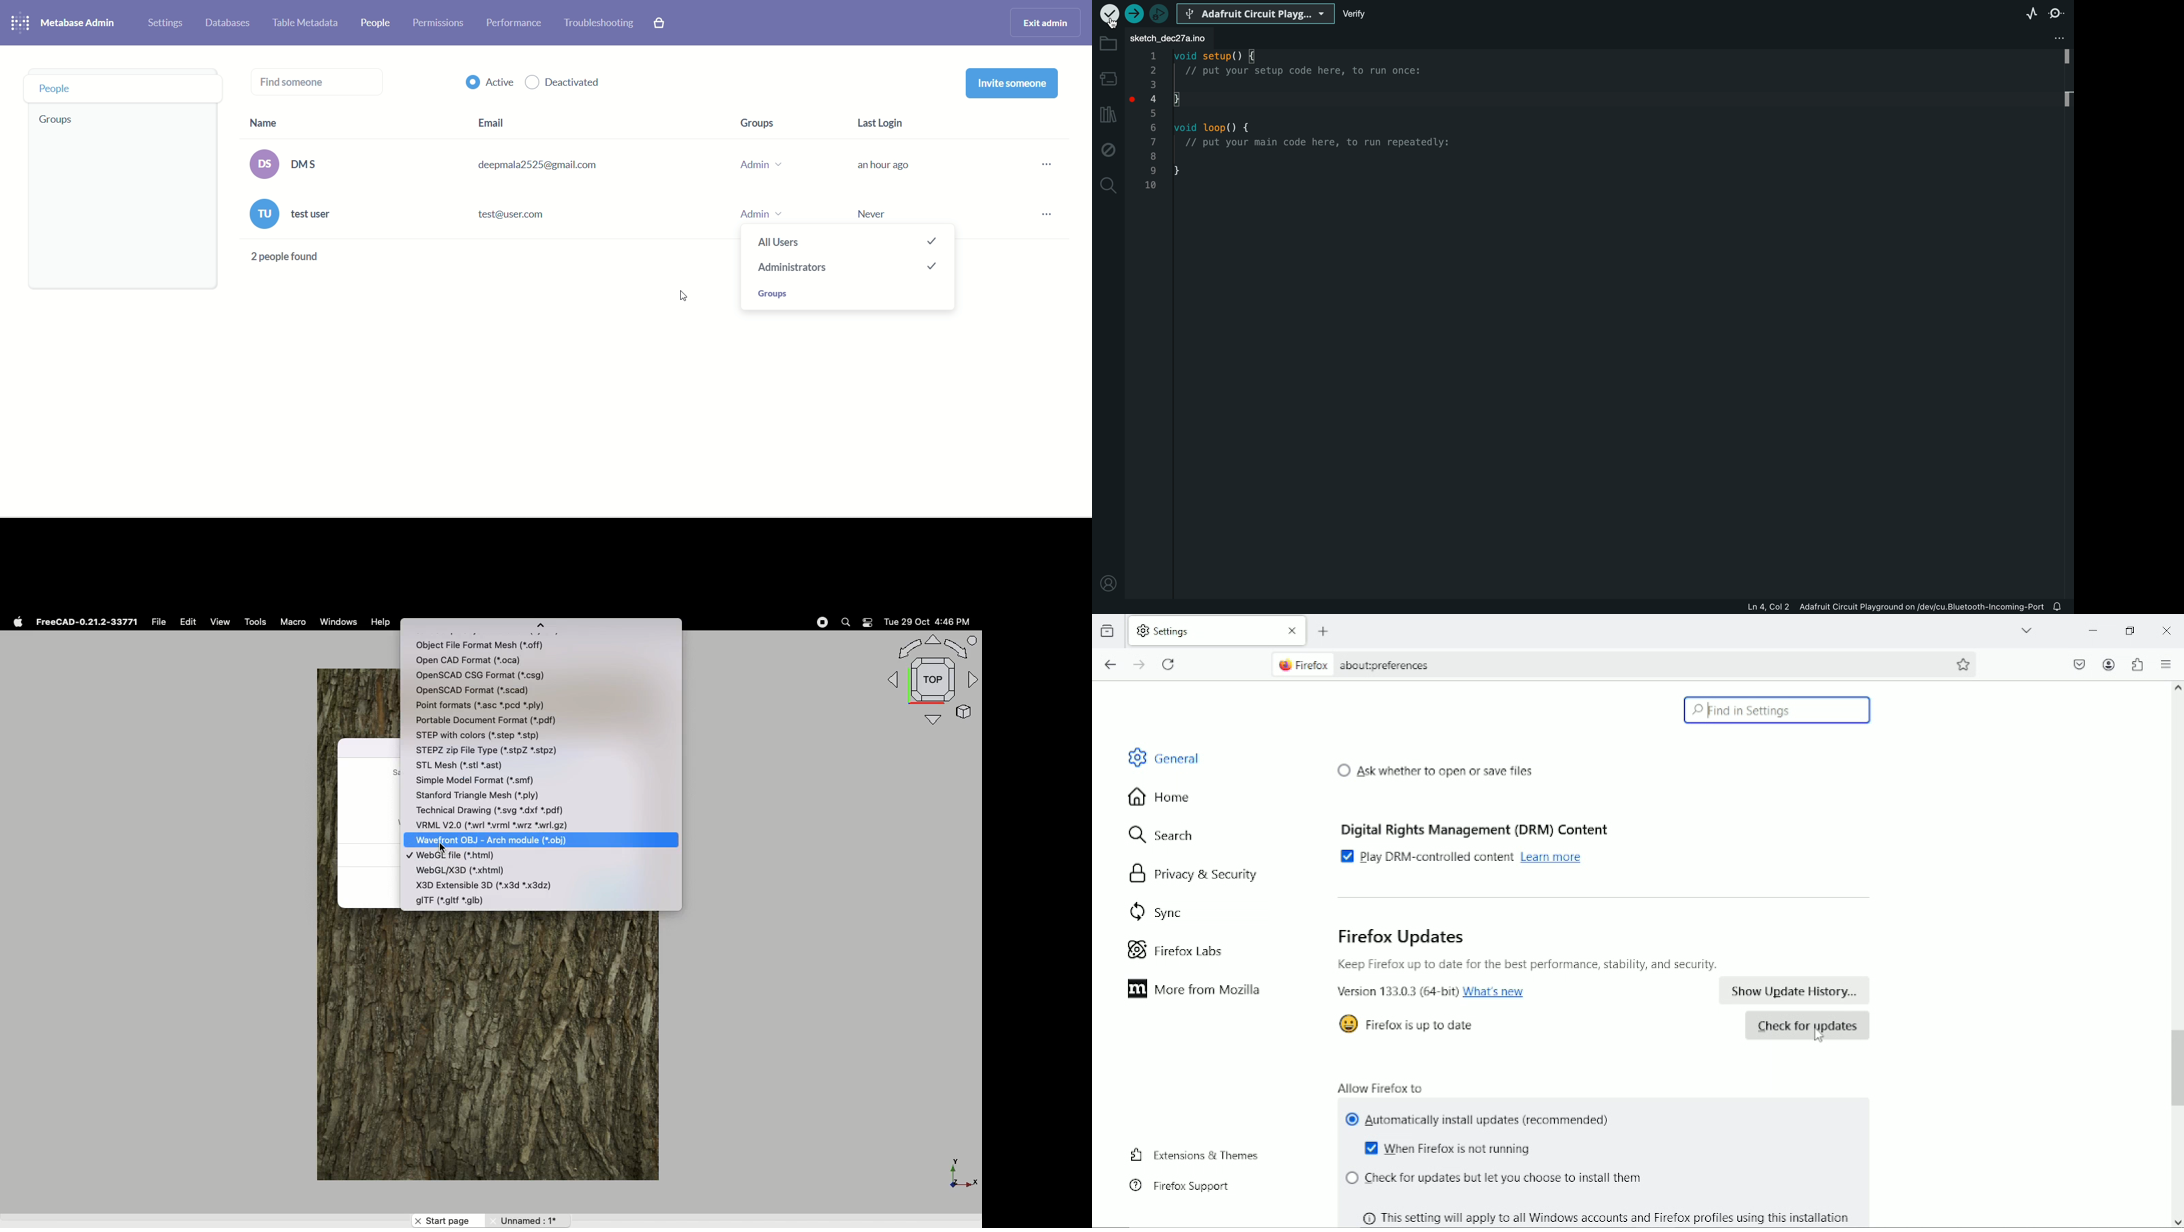 This screenshot has height=1232, width=2184. What do you see at coordinates (1493, 1179) in the screenshot?
I see `(© Check for updates but let you choose to install them` at bounding box center [1493, 1179].